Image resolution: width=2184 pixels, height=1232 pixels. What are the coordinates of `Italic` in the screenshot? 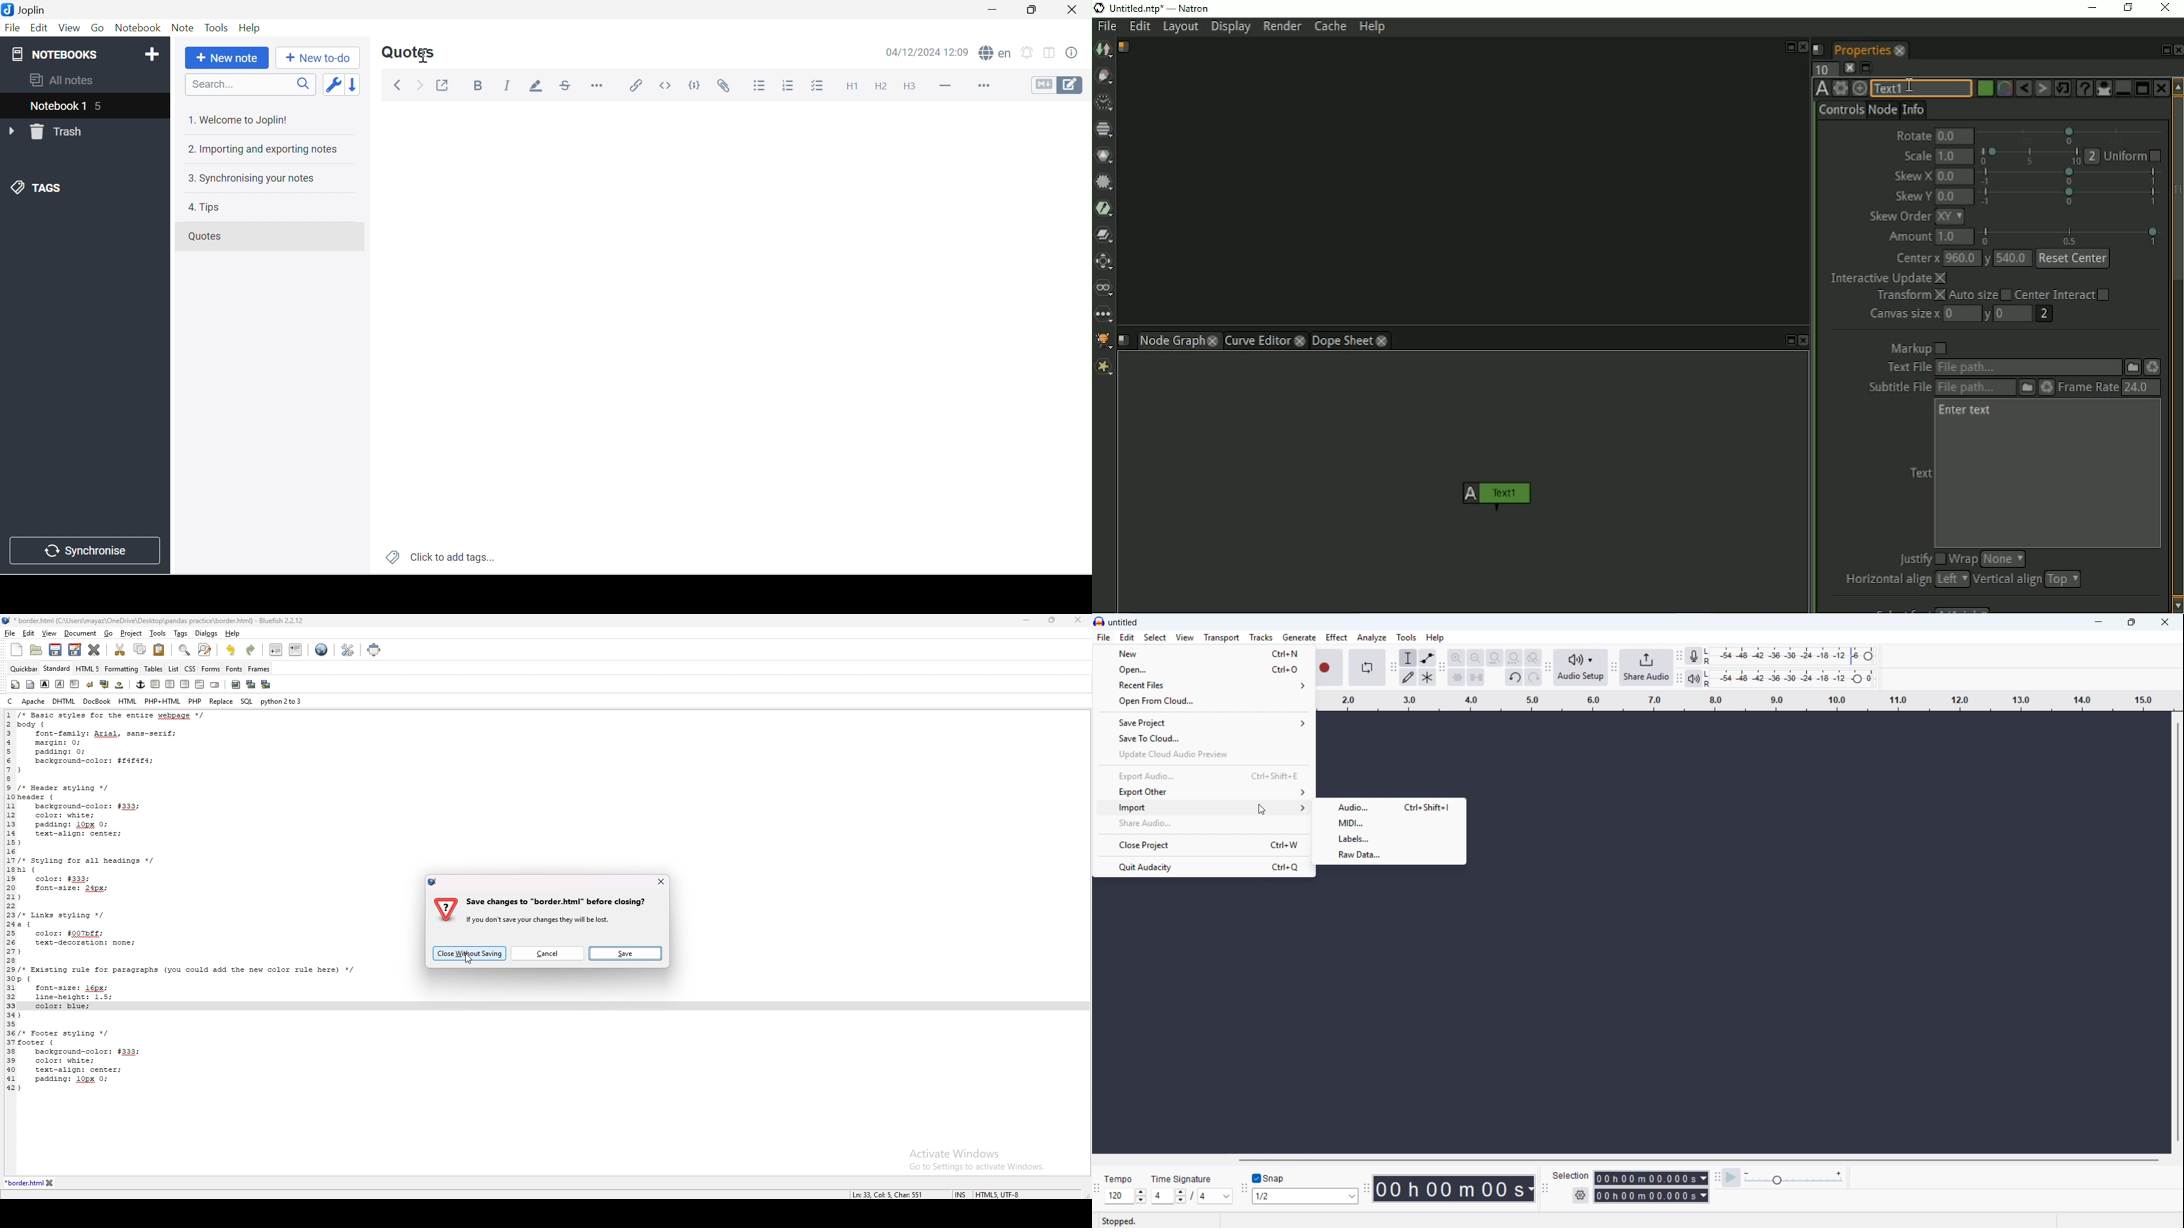 It's located at (511, 85).